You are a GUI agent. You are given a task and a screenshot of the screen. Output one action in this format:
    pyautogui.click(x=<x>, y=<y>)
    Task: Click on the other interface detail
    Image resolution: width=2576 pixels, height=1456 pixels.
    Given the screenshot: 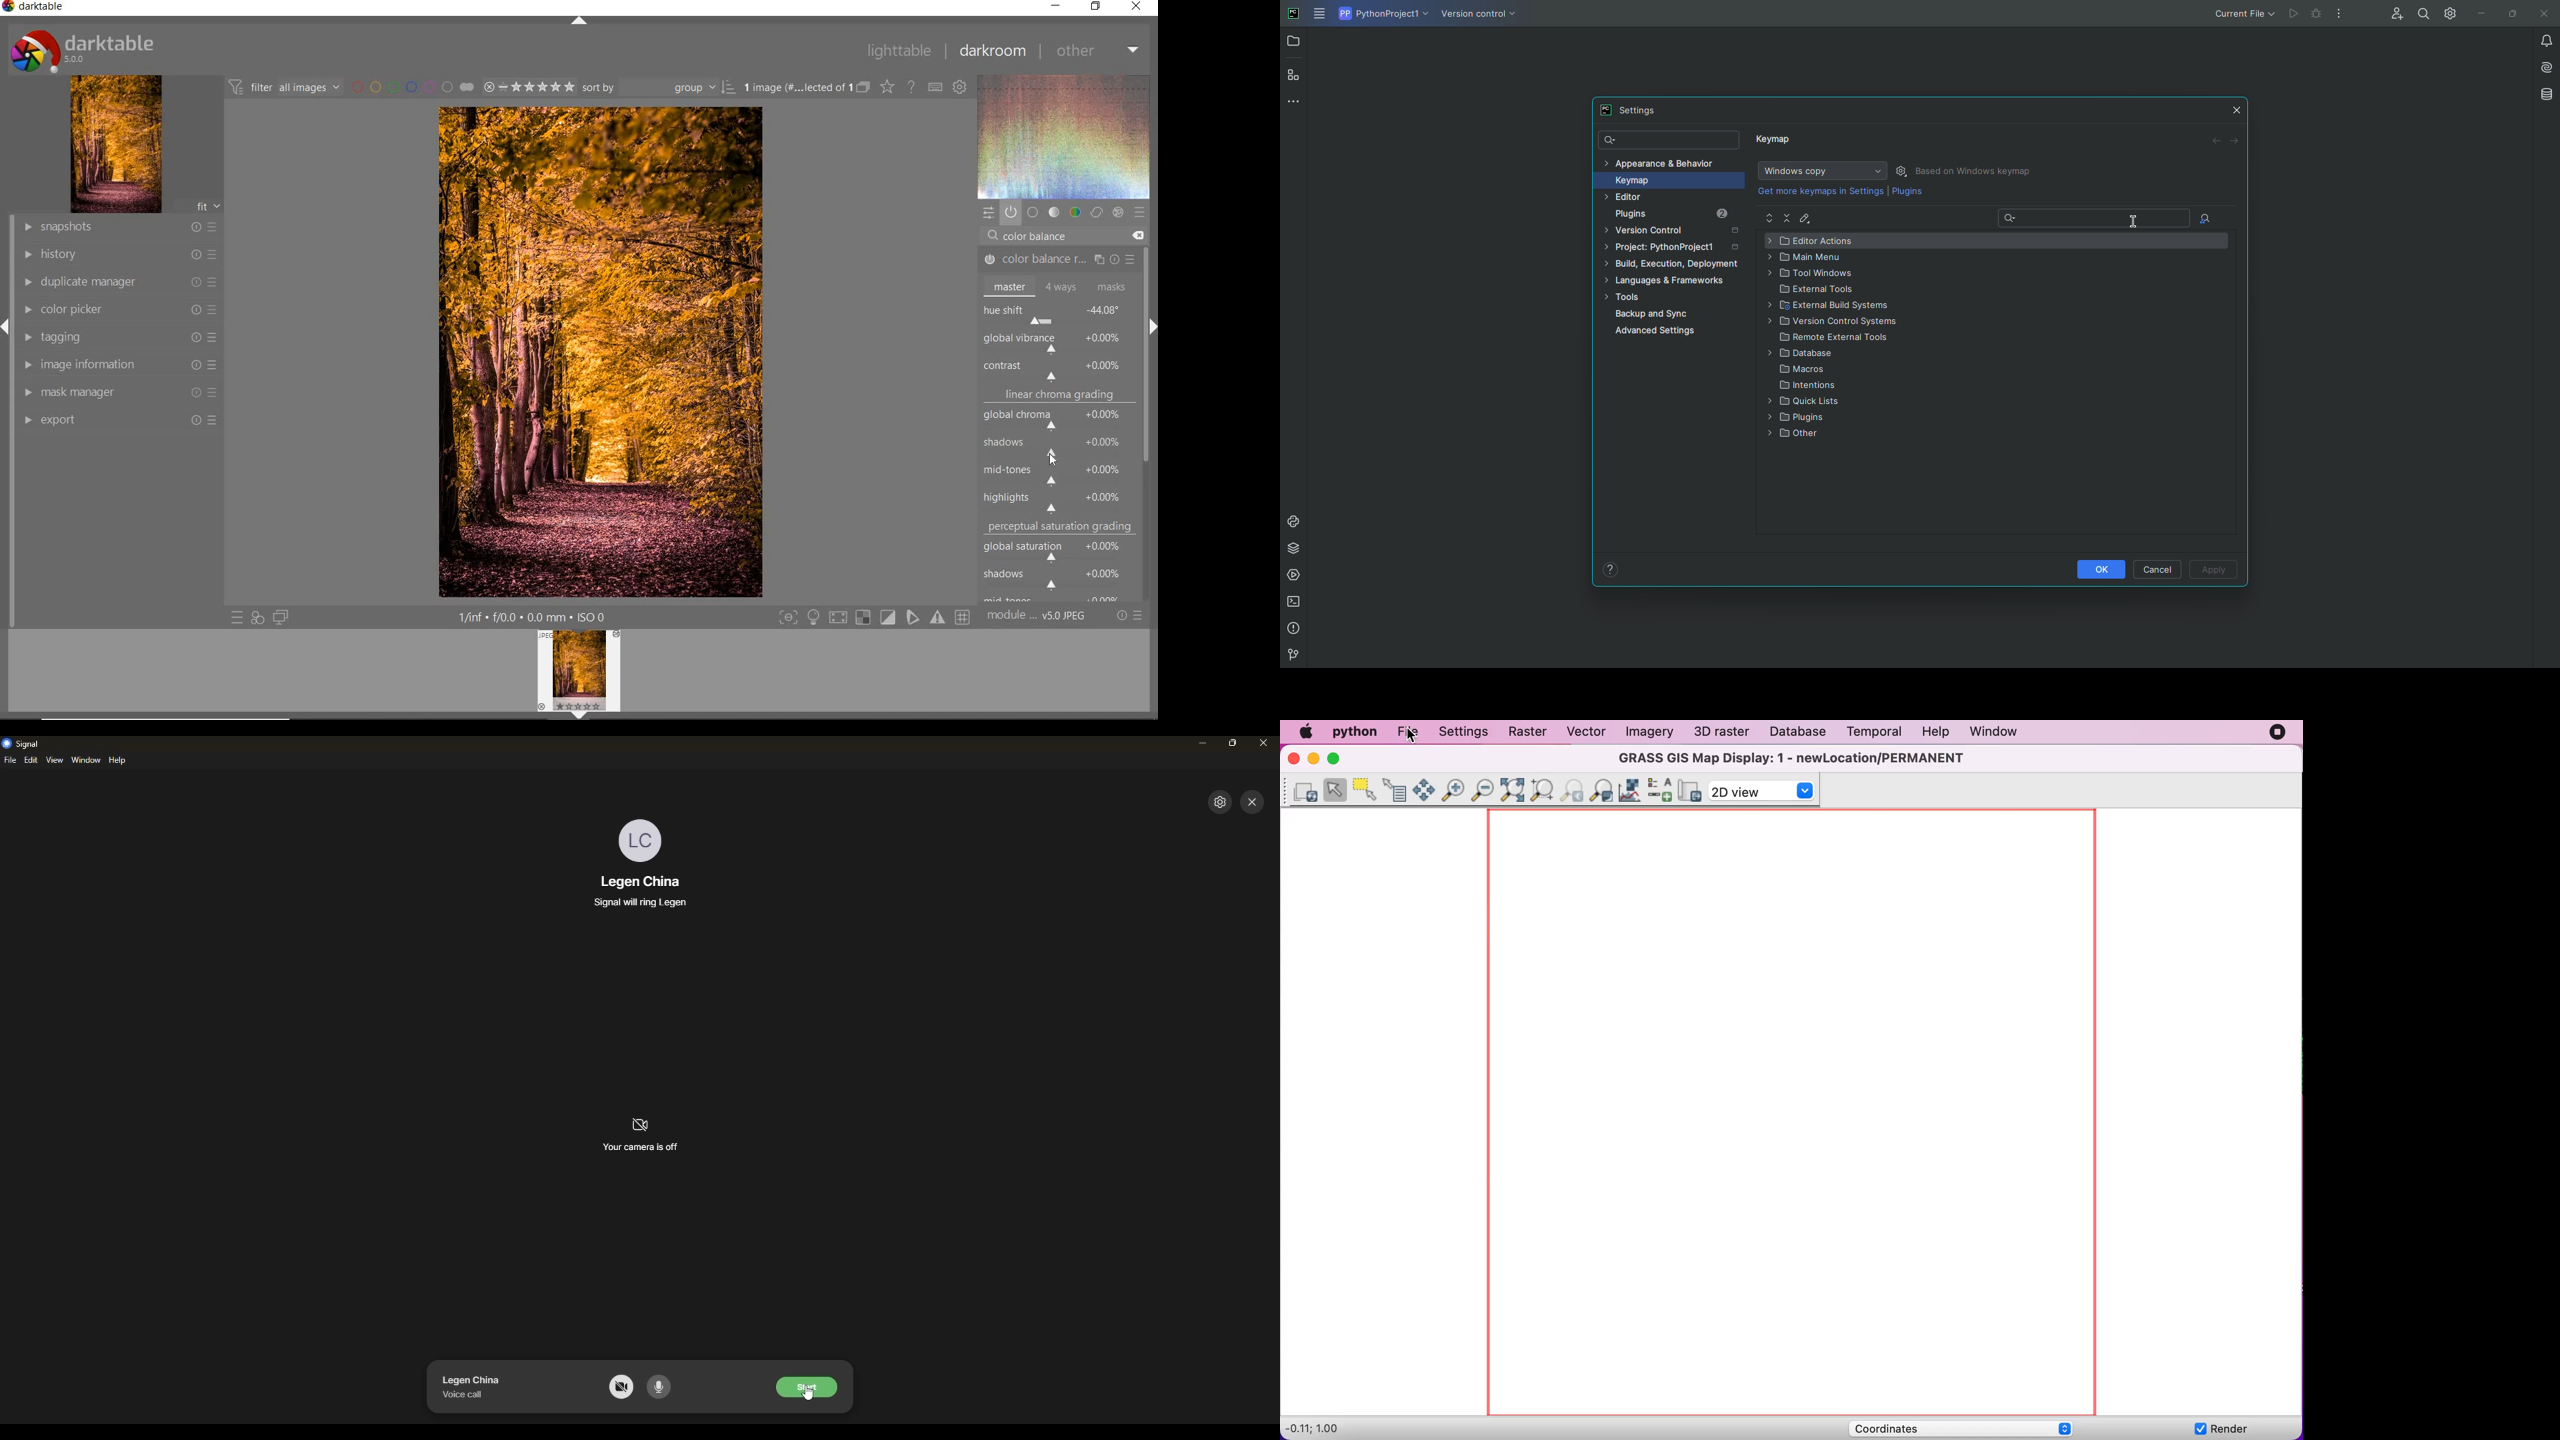 What is the action you would take?
    pyautogui.click(x=534, y=617)
    